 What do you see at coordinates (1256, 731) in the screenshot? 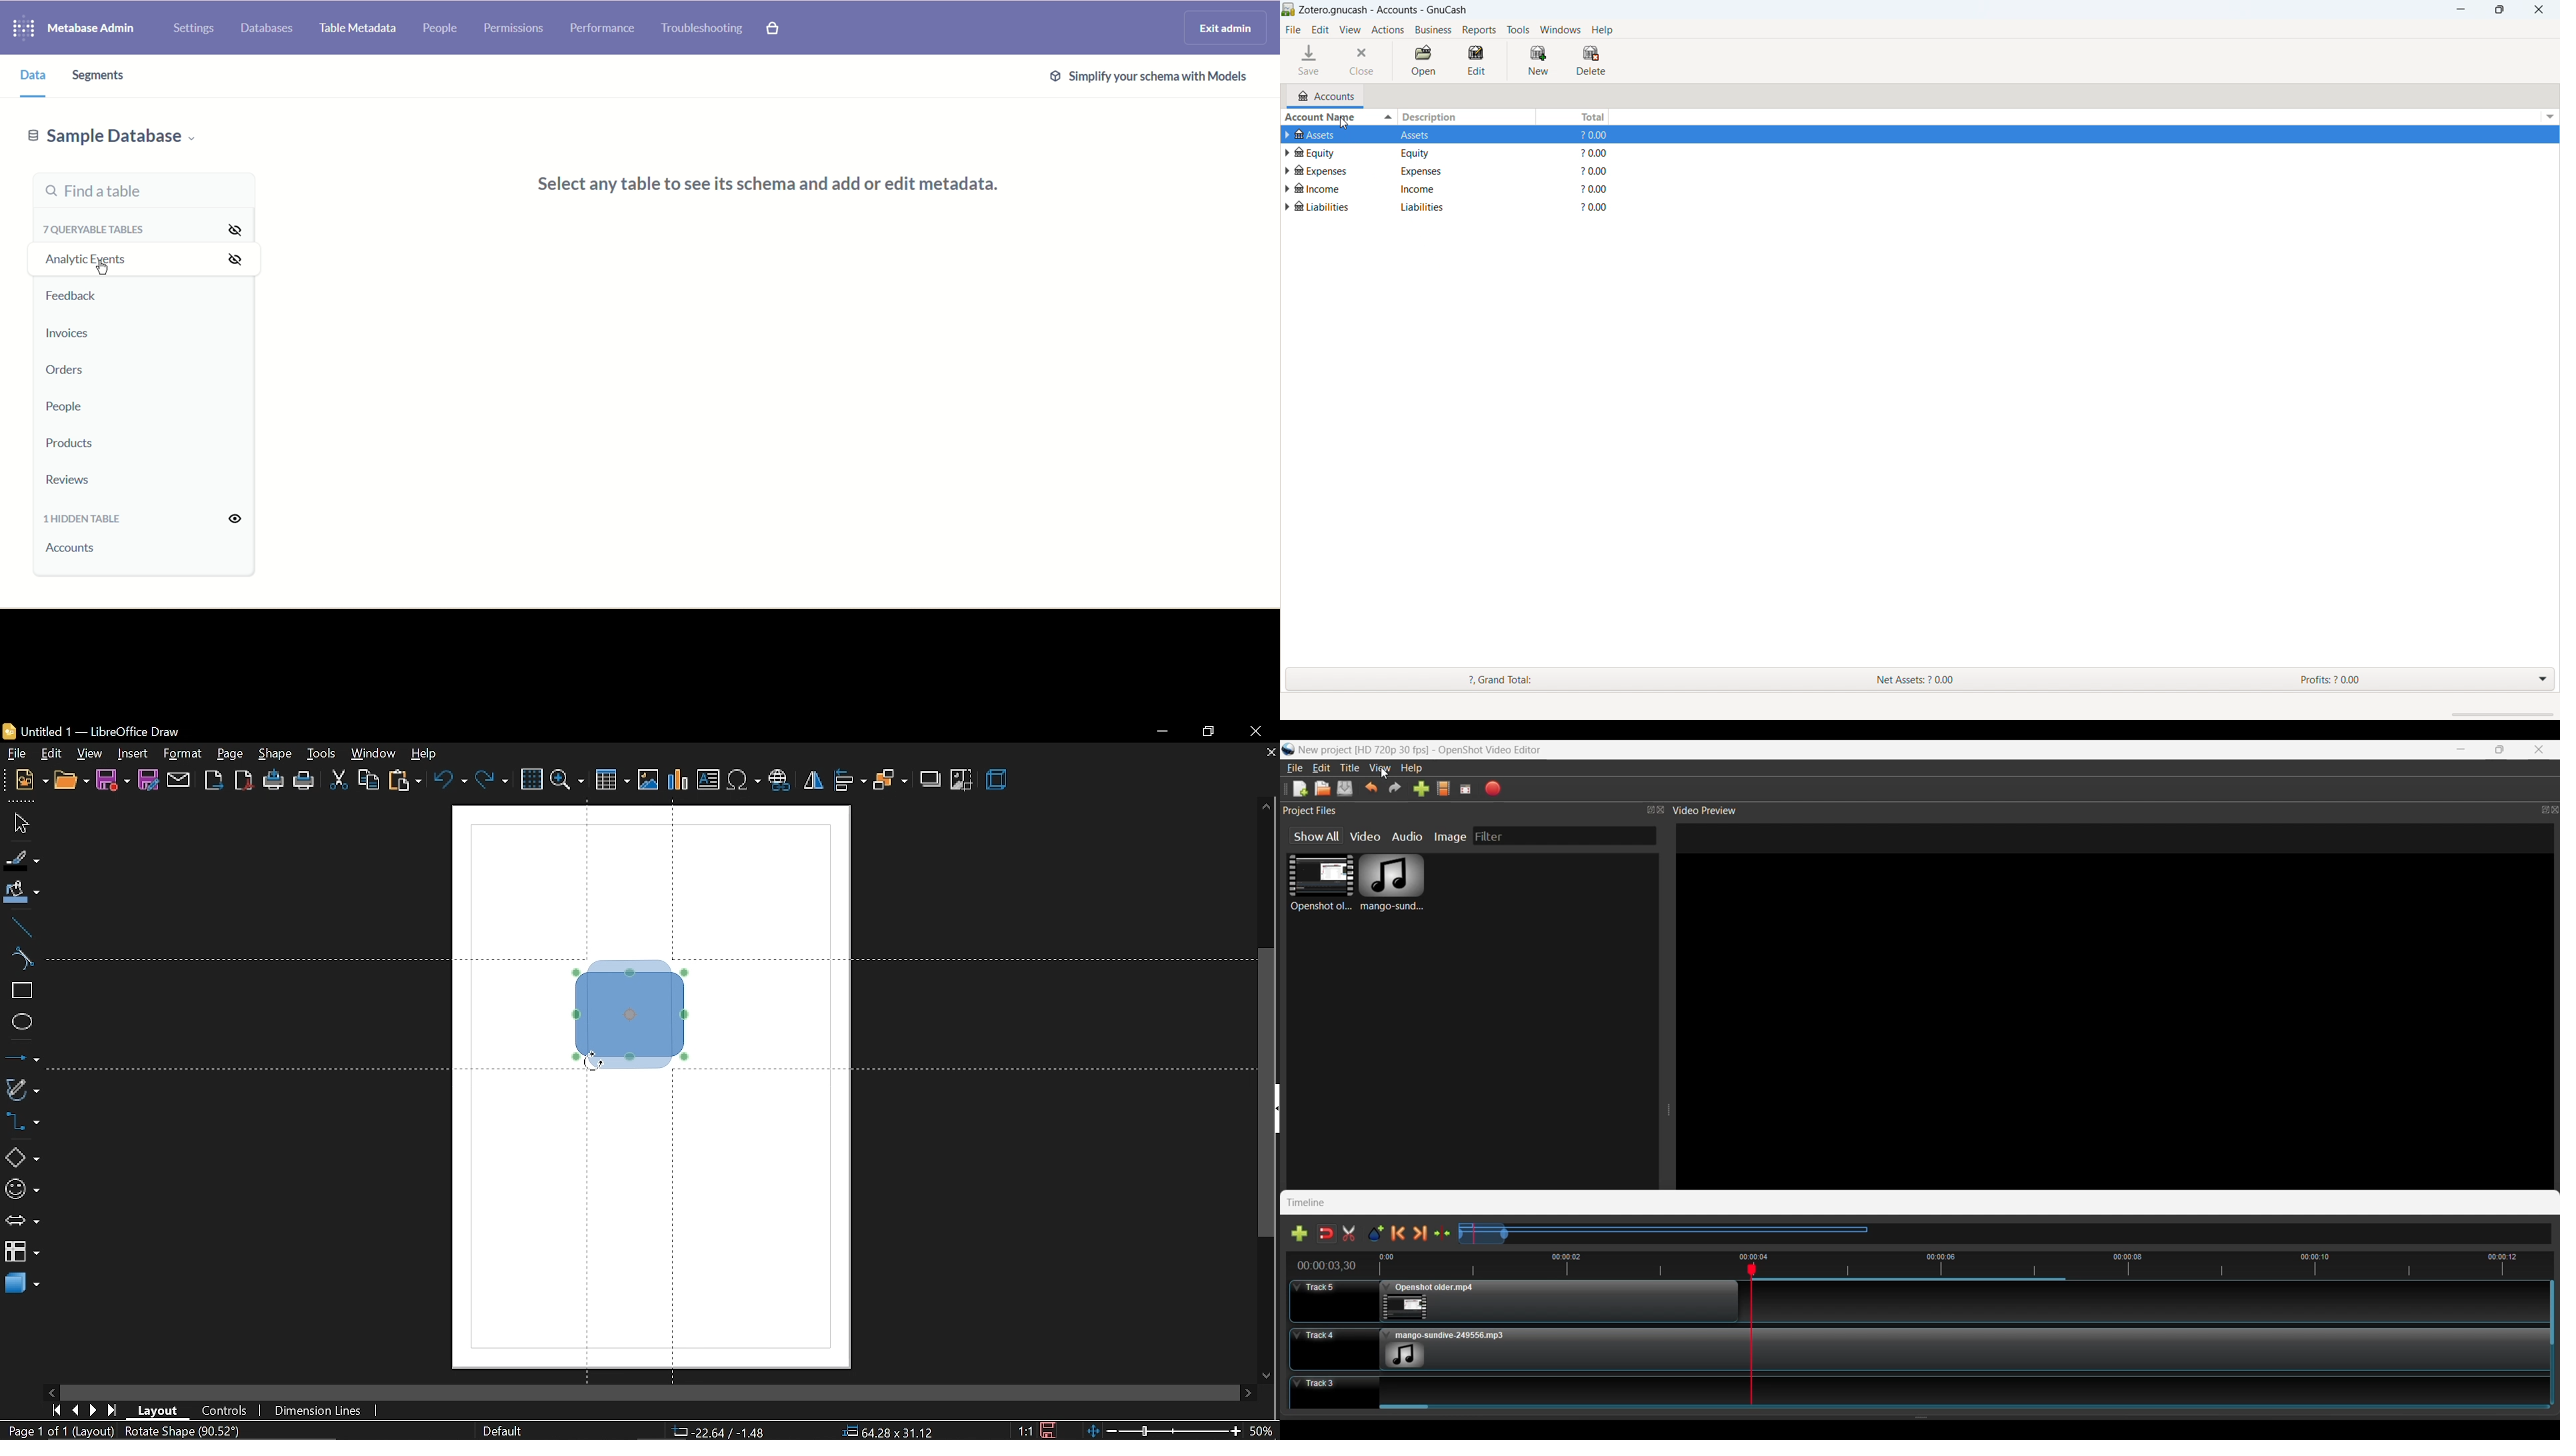
I see `close` at bounding box center [1256, 731].